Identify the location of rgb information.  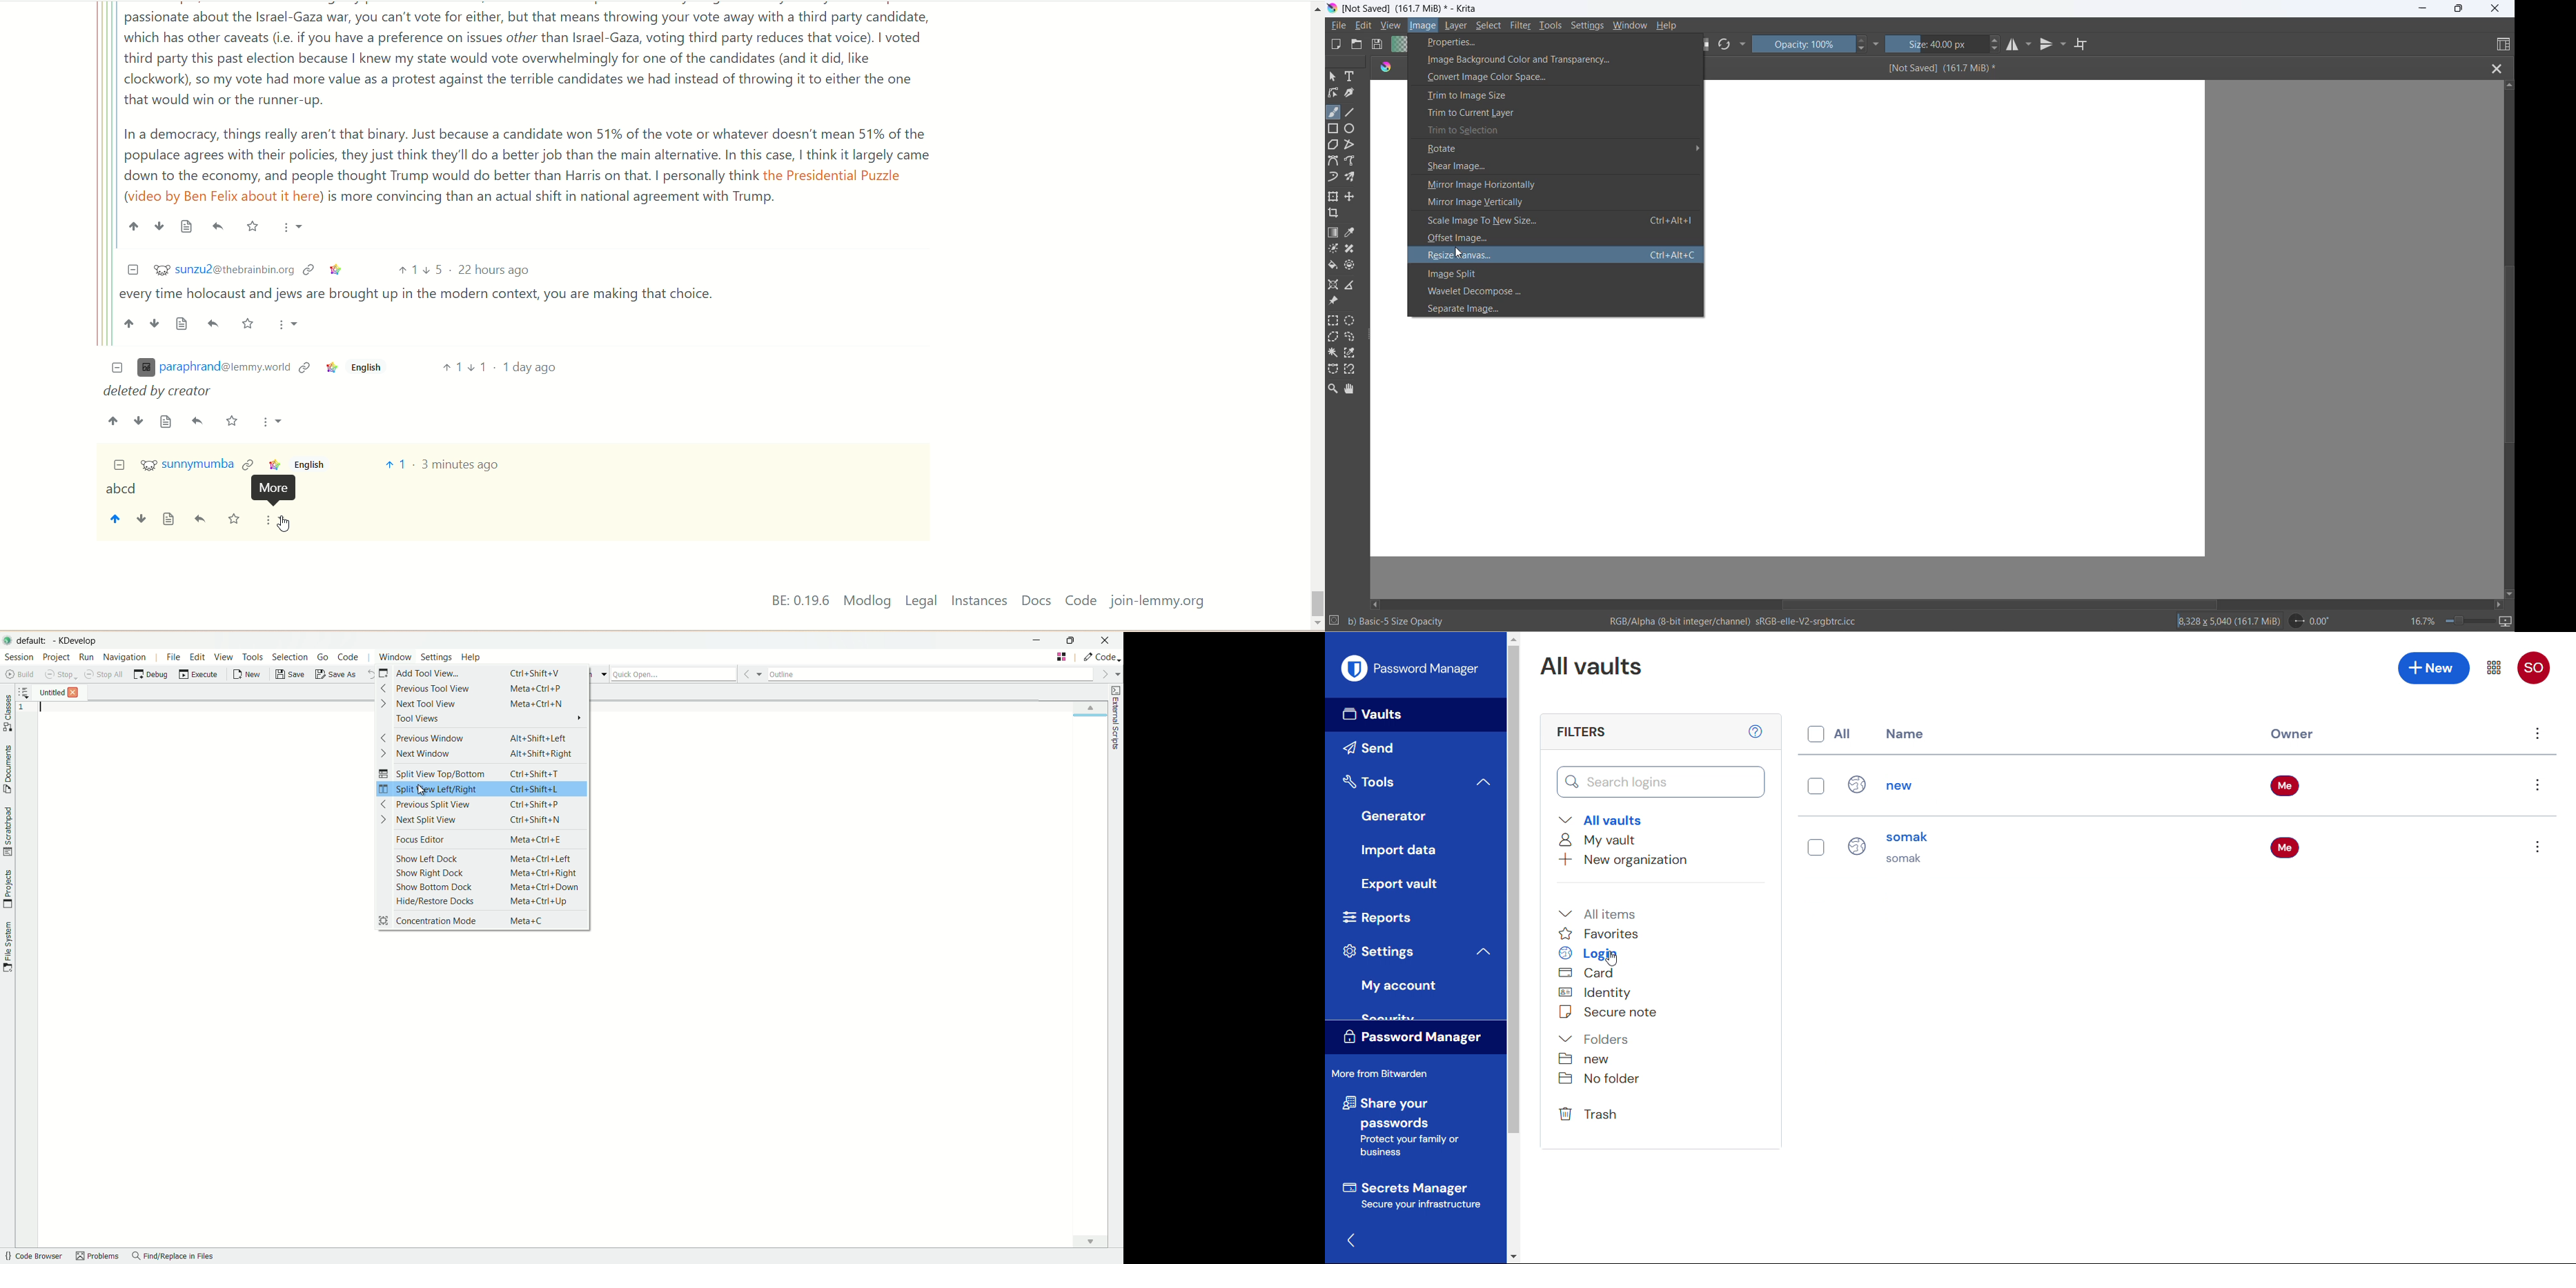
(1739, 621).